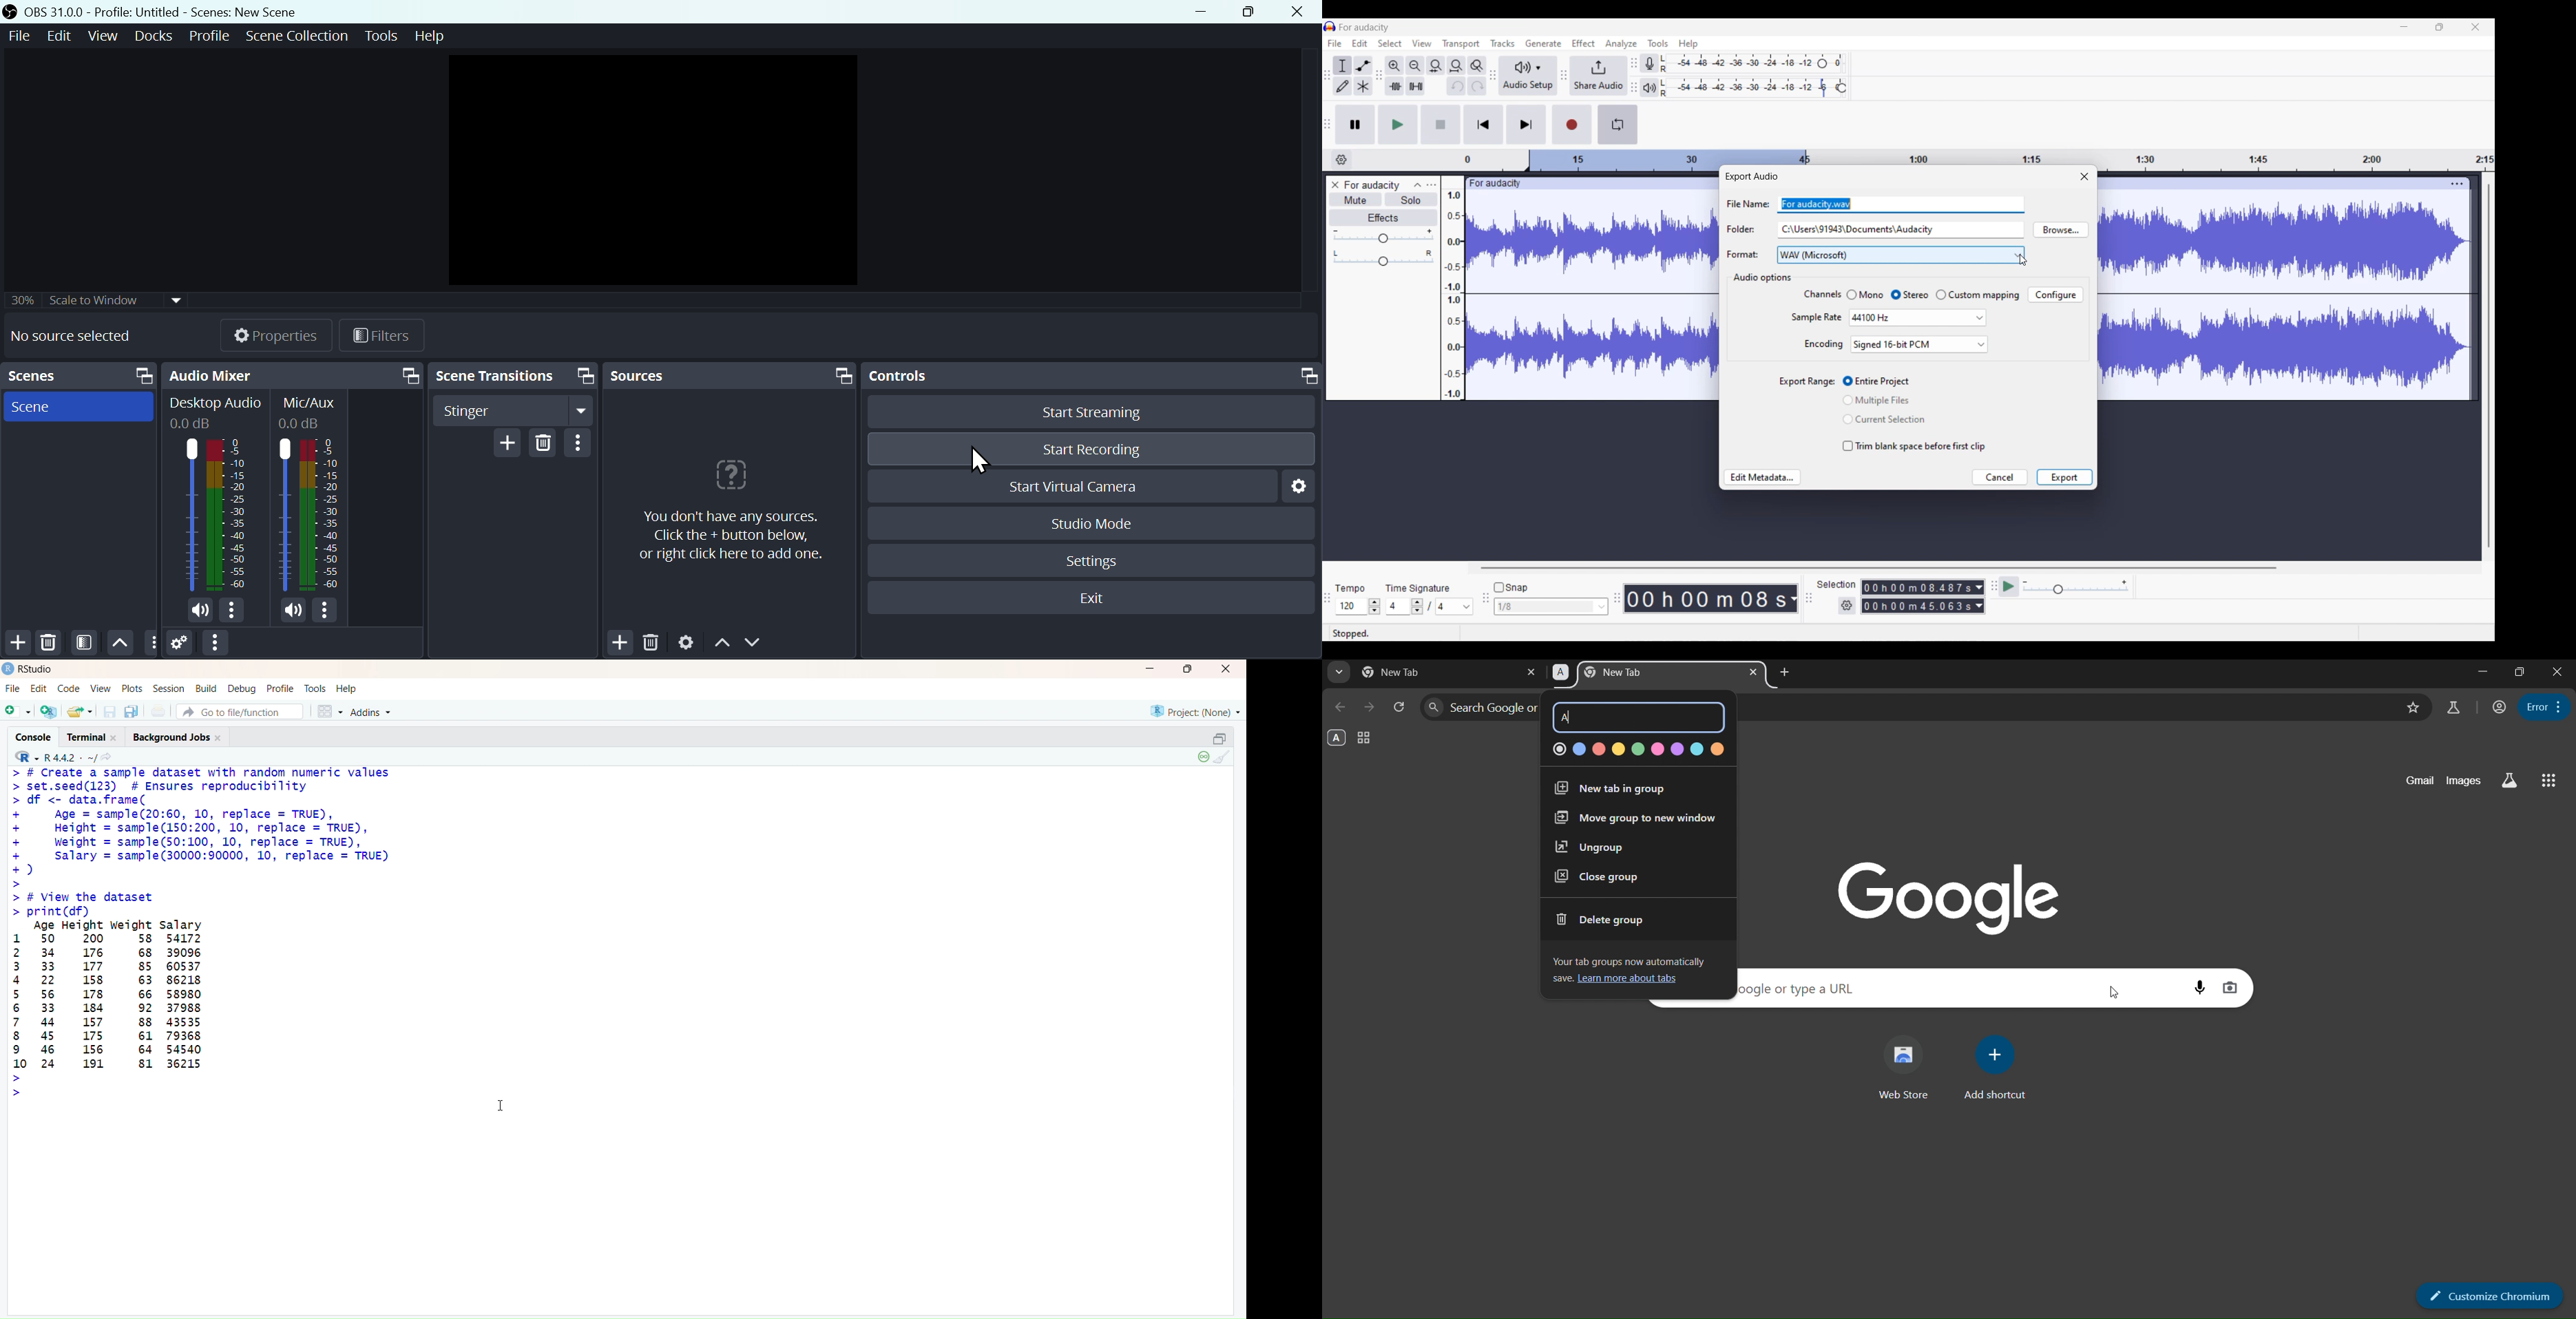  I want to click on More options, so click(153, 642).